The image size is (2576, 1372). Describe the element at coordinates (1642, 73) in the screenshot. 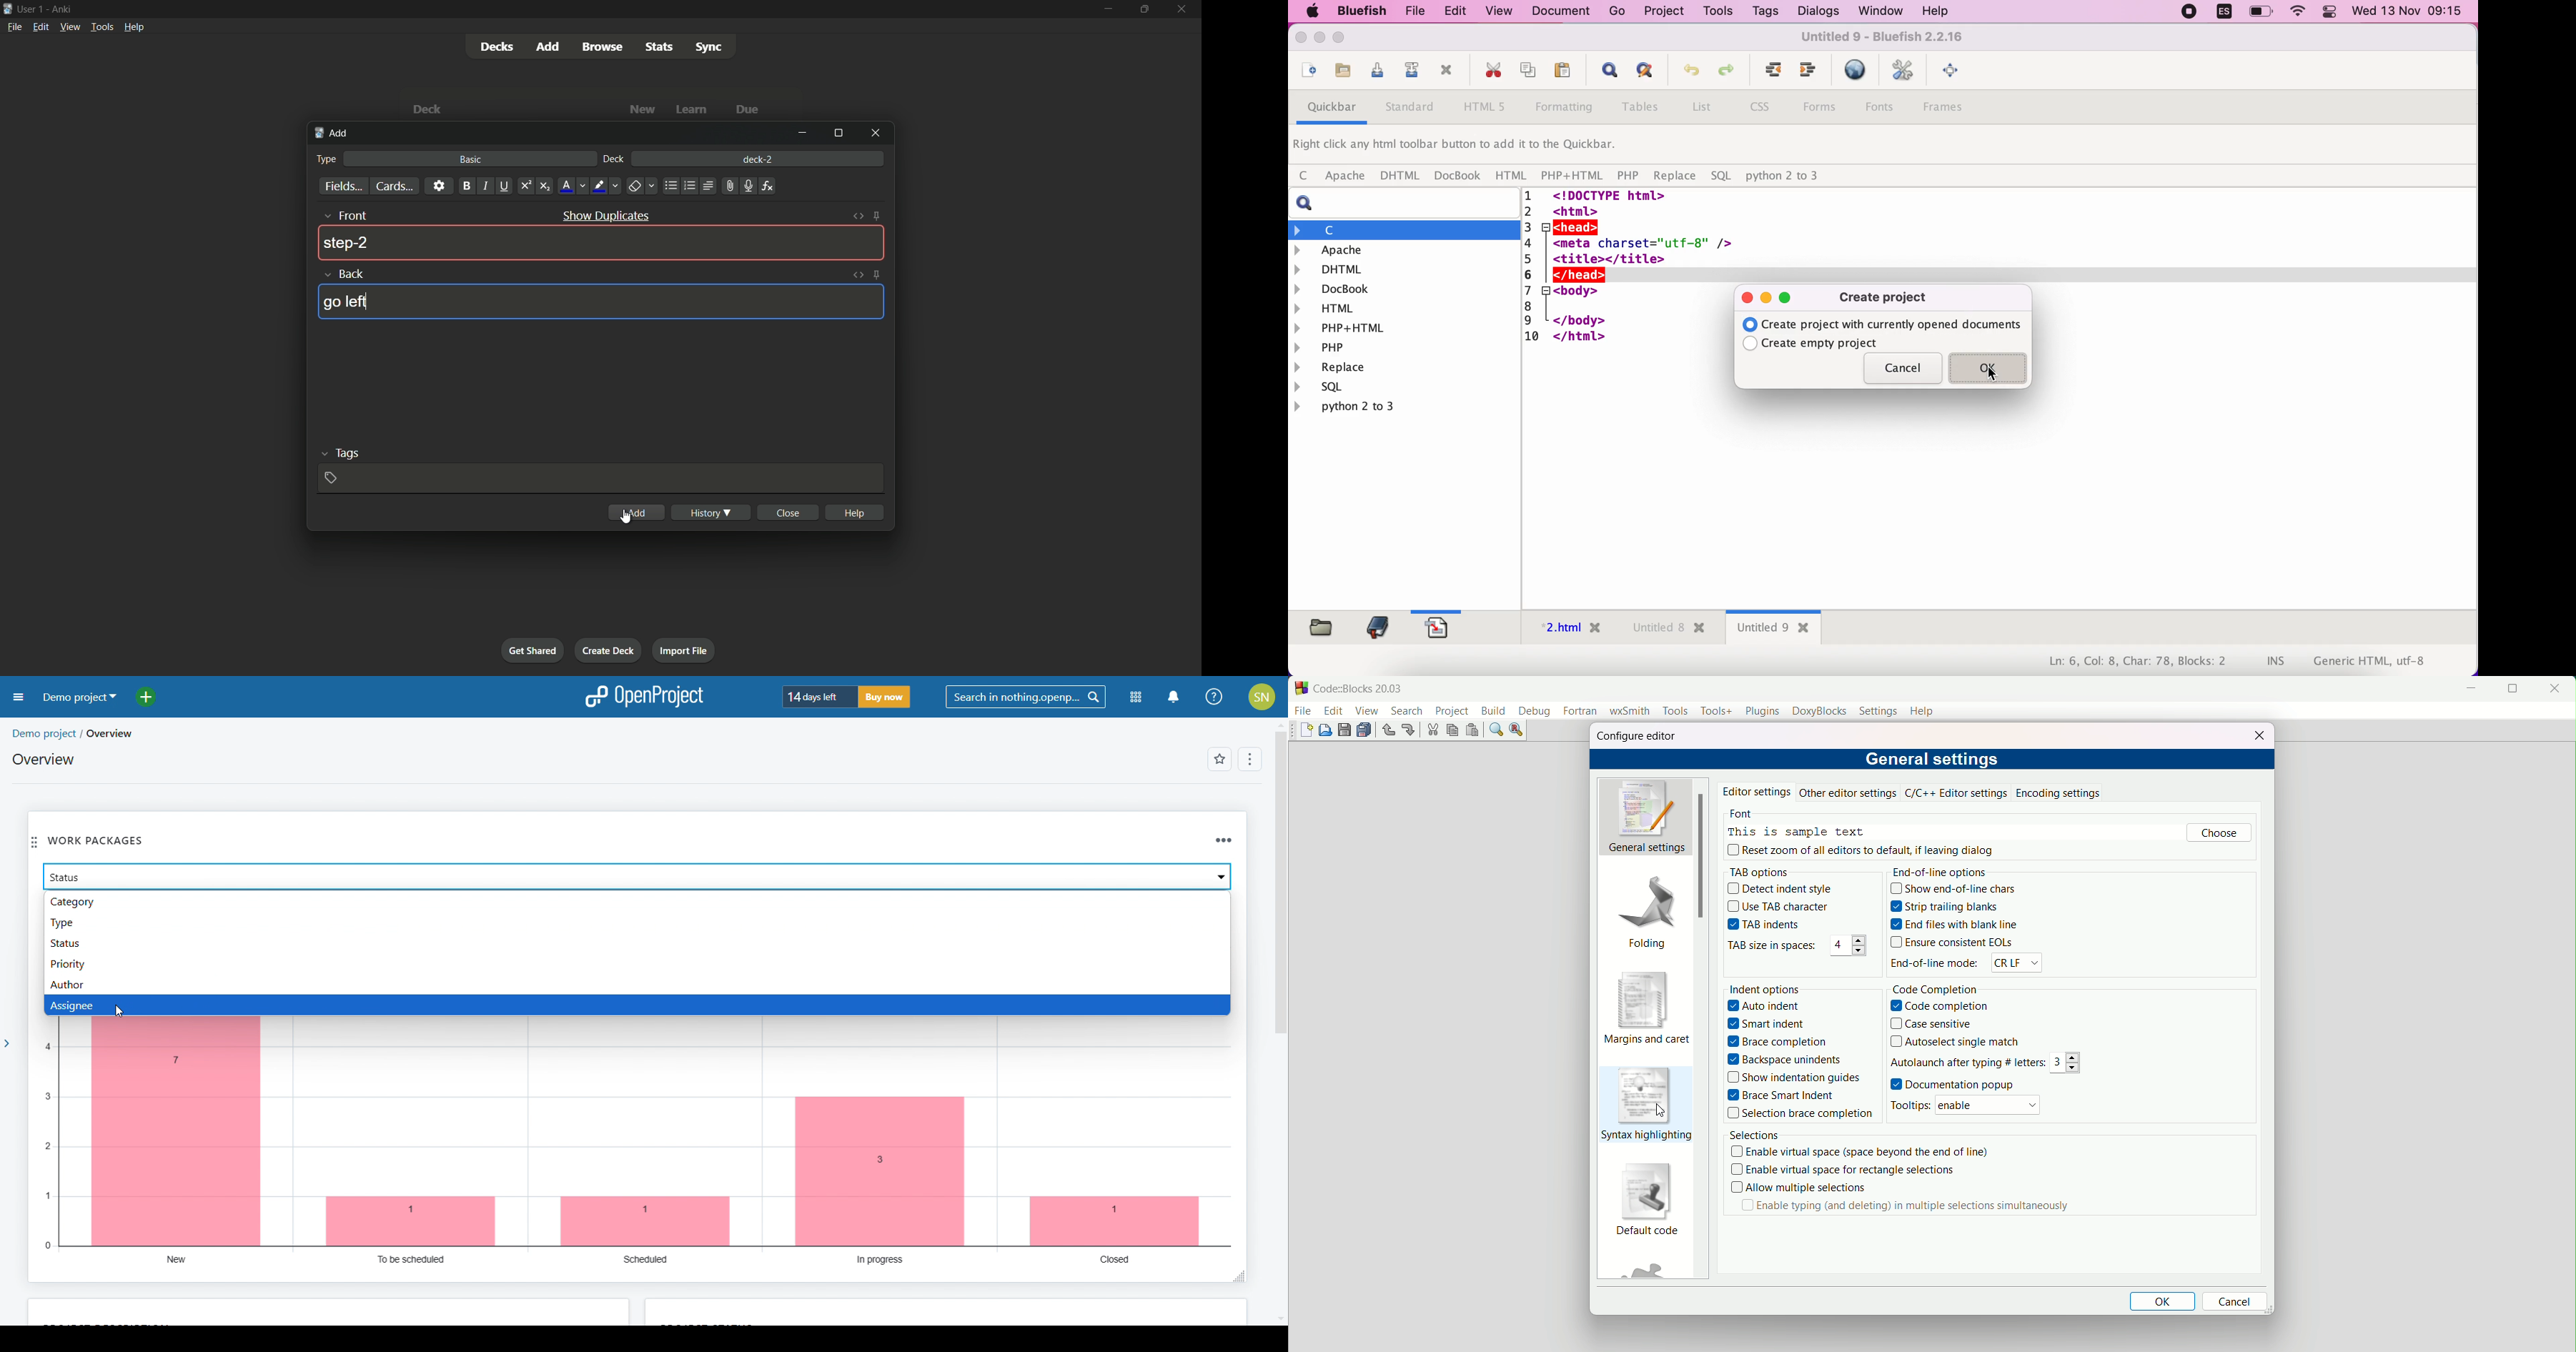

I see `advanced find and replace` at that location.